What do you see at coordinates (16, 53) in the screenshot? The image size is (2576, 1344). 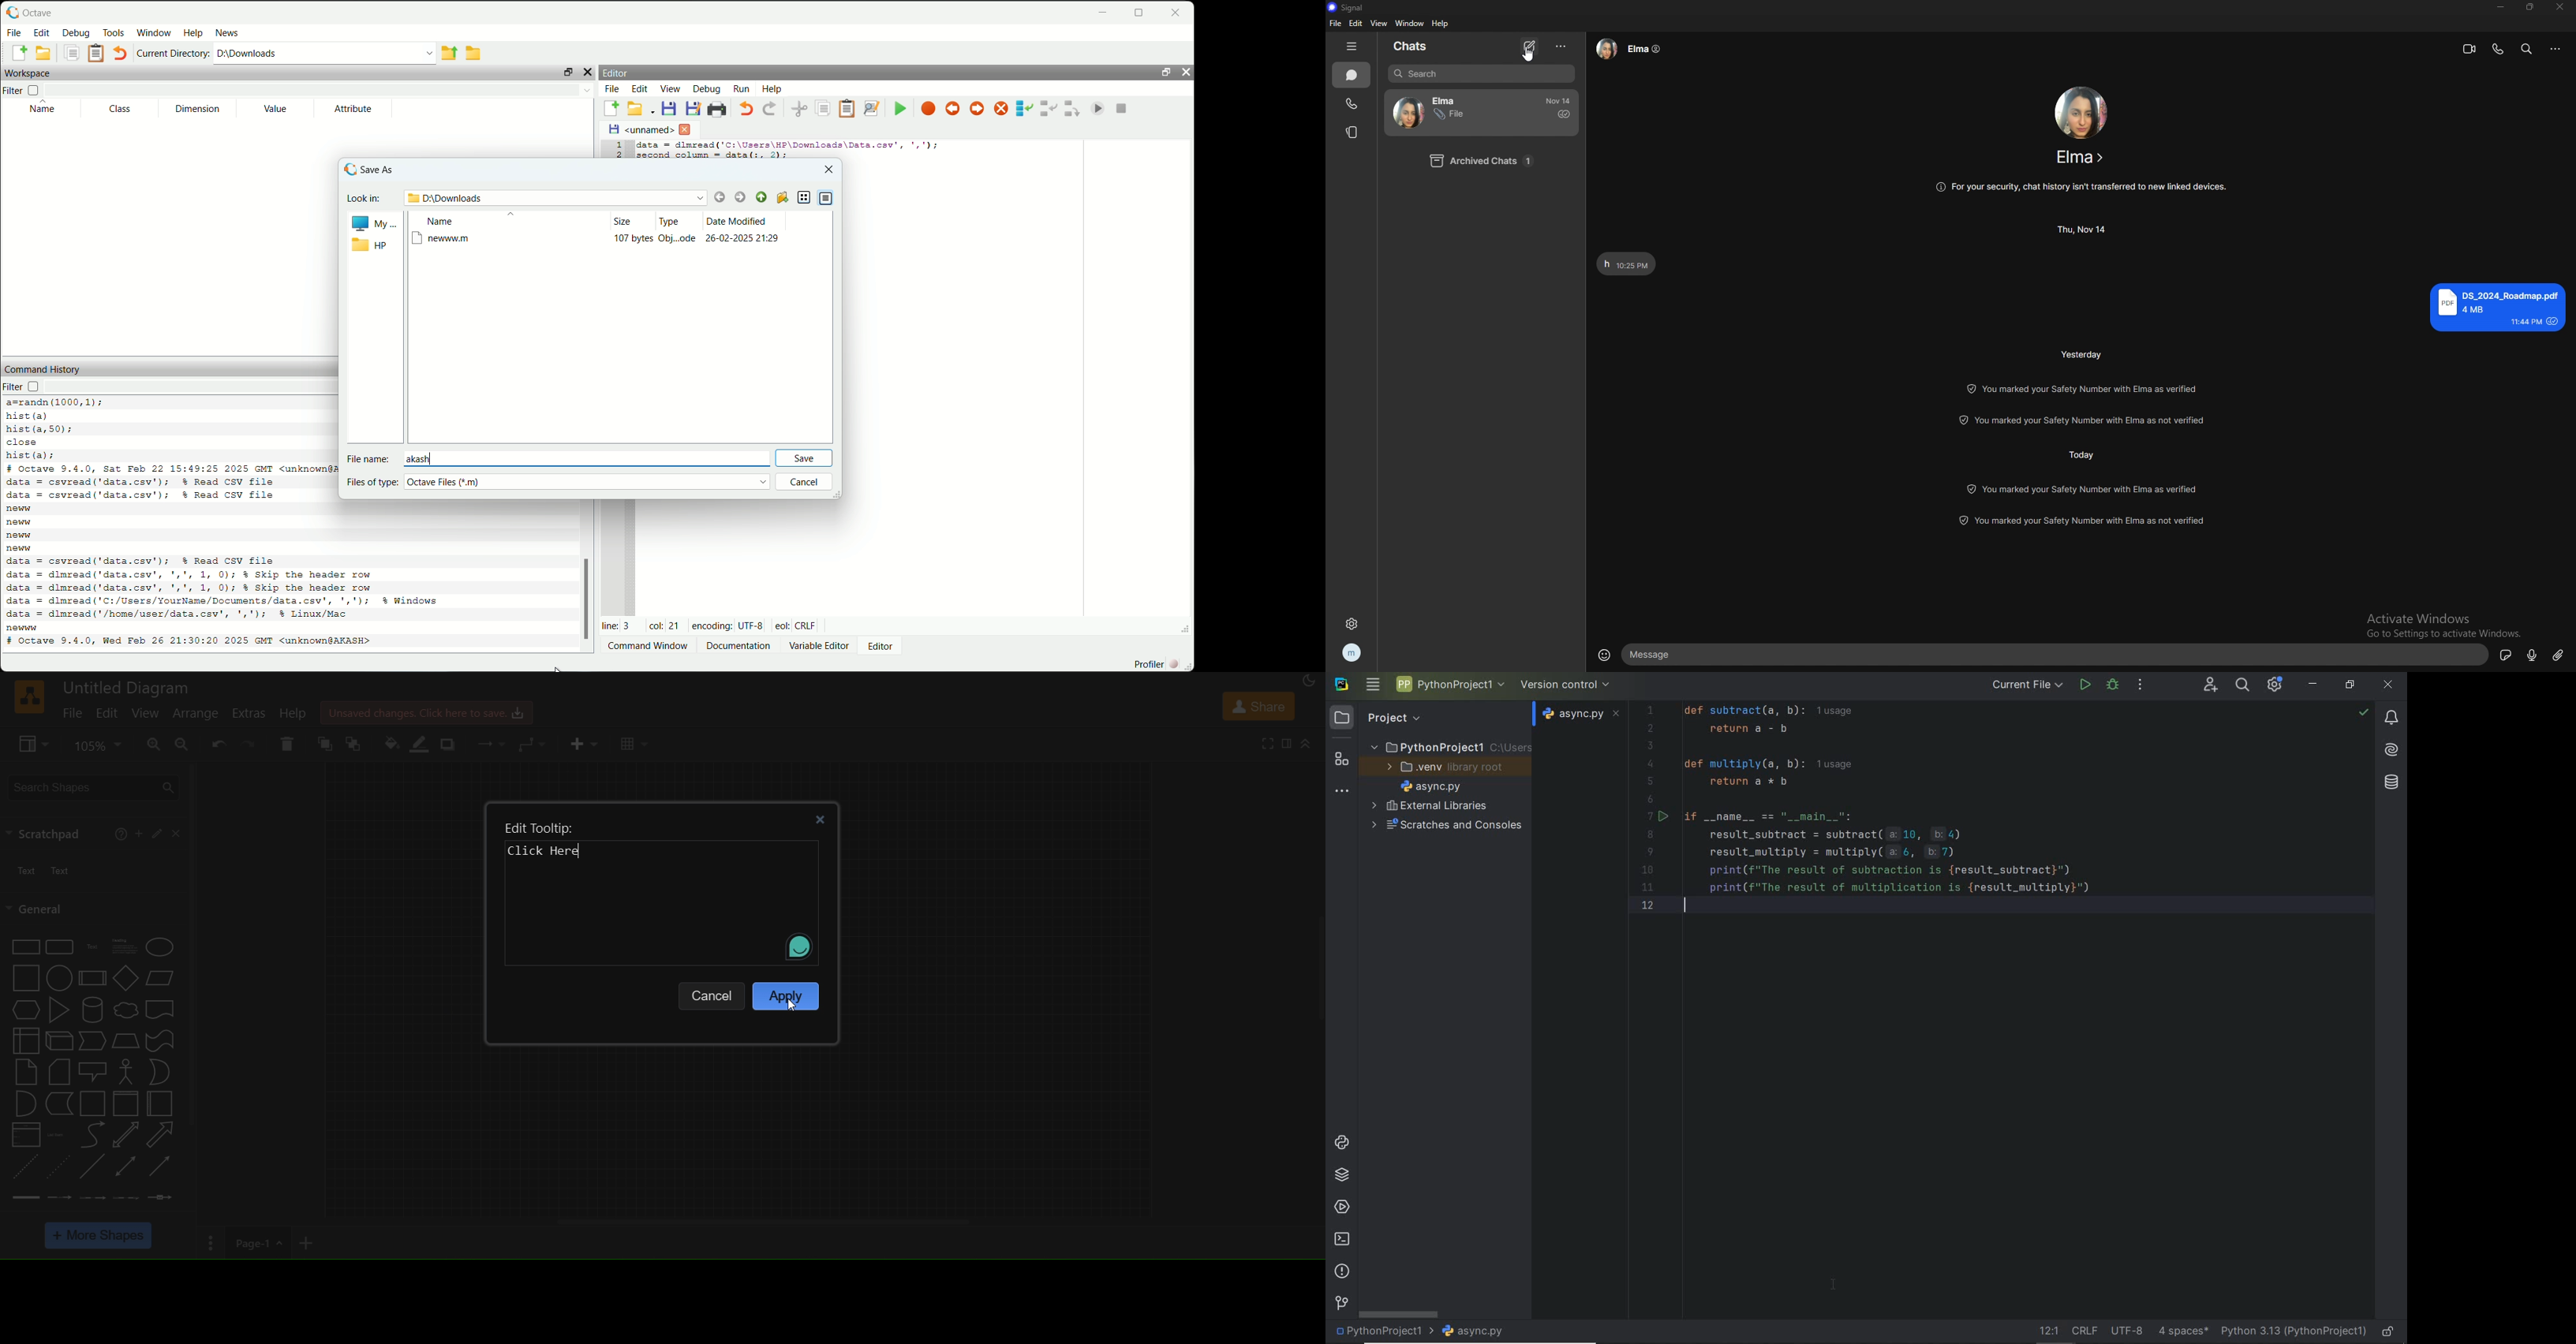 I see `new script` at bounding box center [16, 53].